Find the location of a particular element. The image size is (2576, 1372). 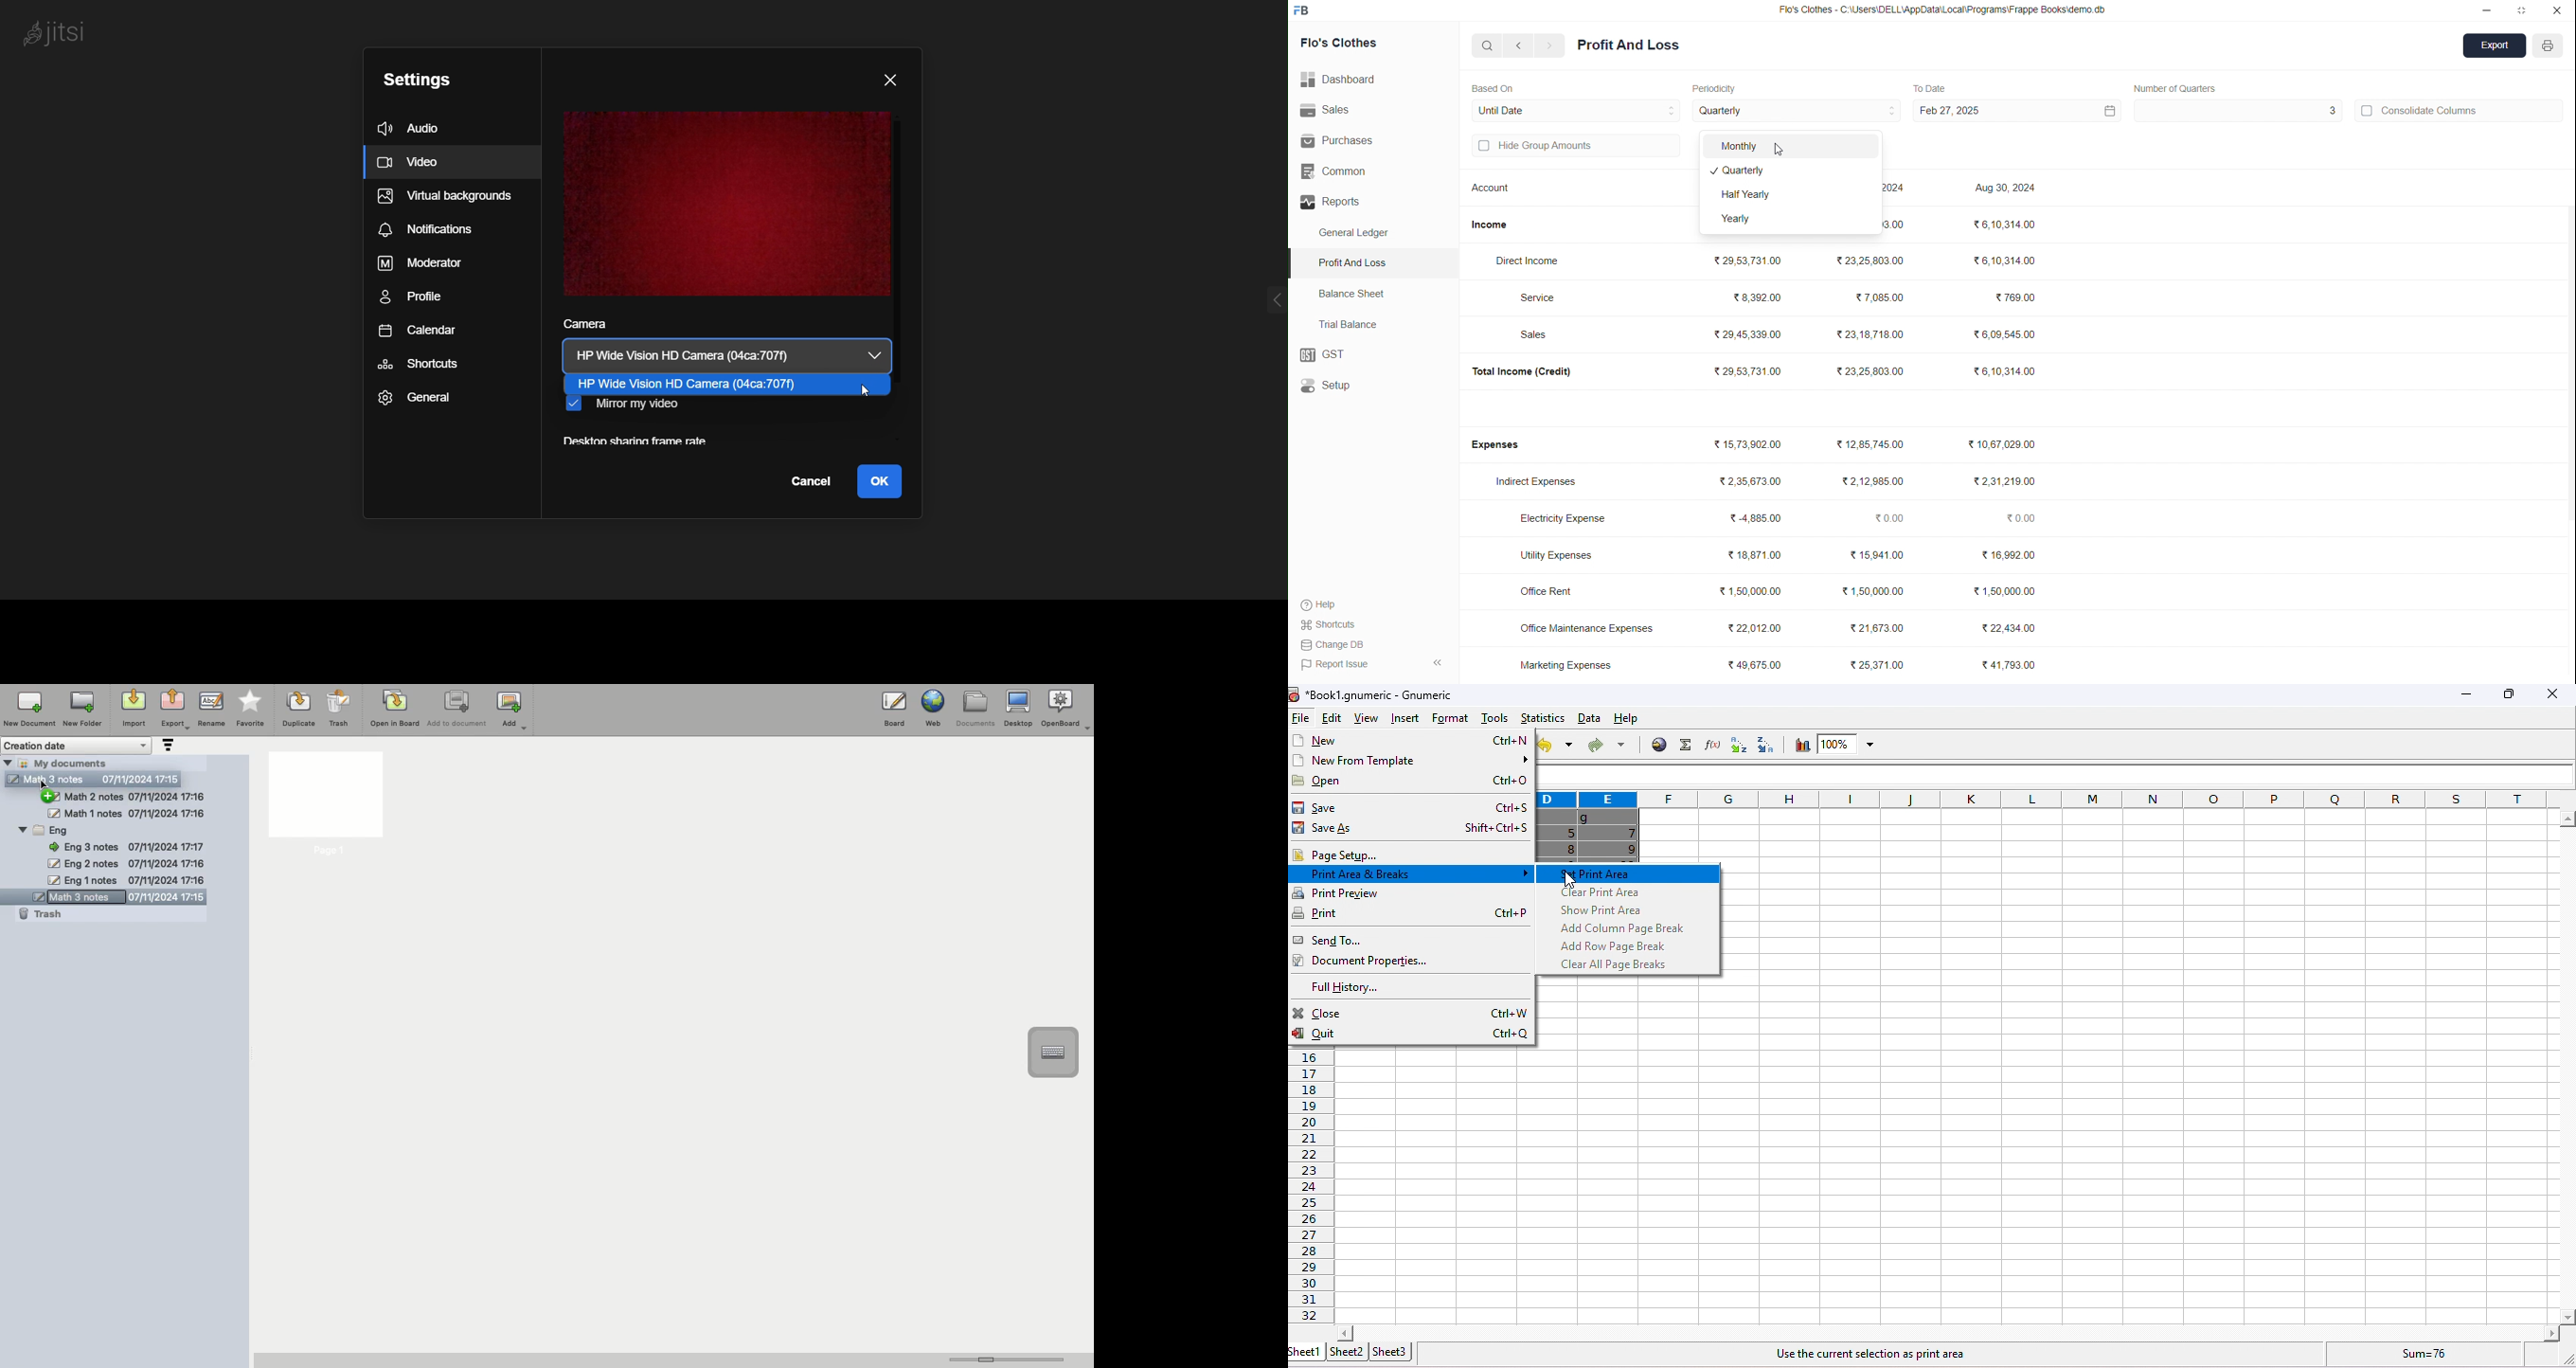

Aug 30, 2024 is located at coordinates (2007, 189).